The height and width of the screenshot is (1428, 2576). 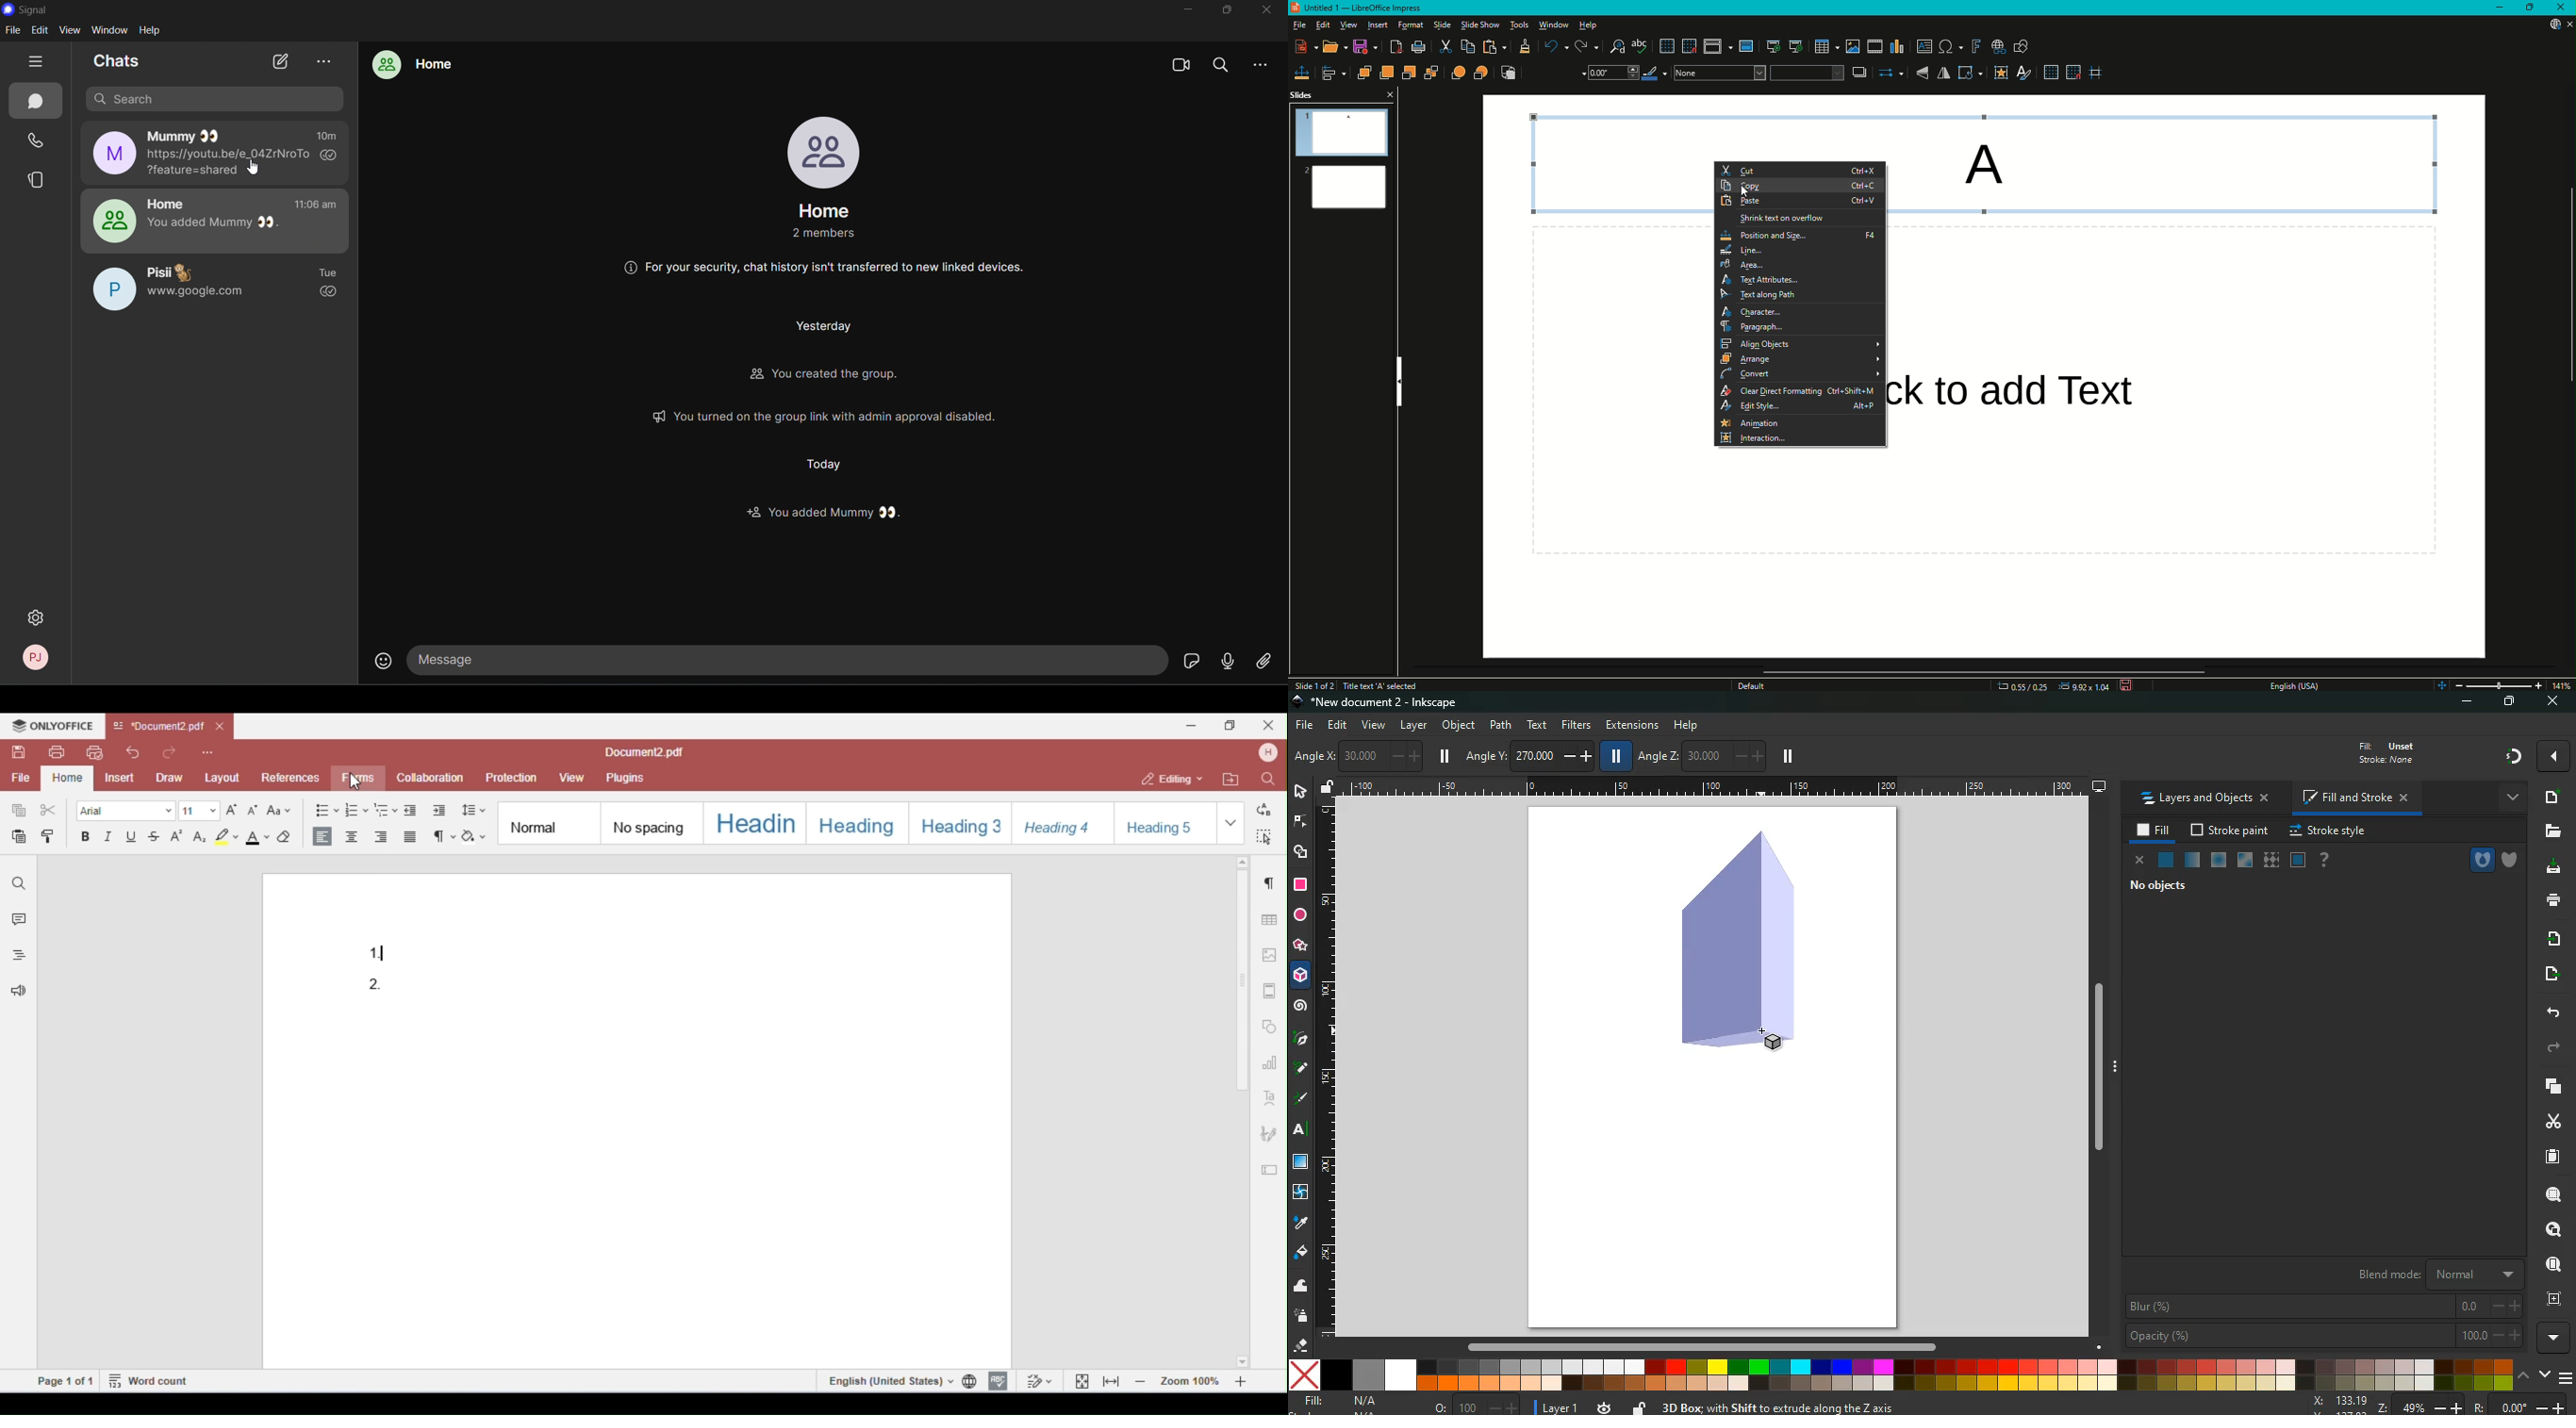 What do you see at coordinates (2577, 285) in the screenshot?
I see `Scroll` at bounding box center [2577, 285].